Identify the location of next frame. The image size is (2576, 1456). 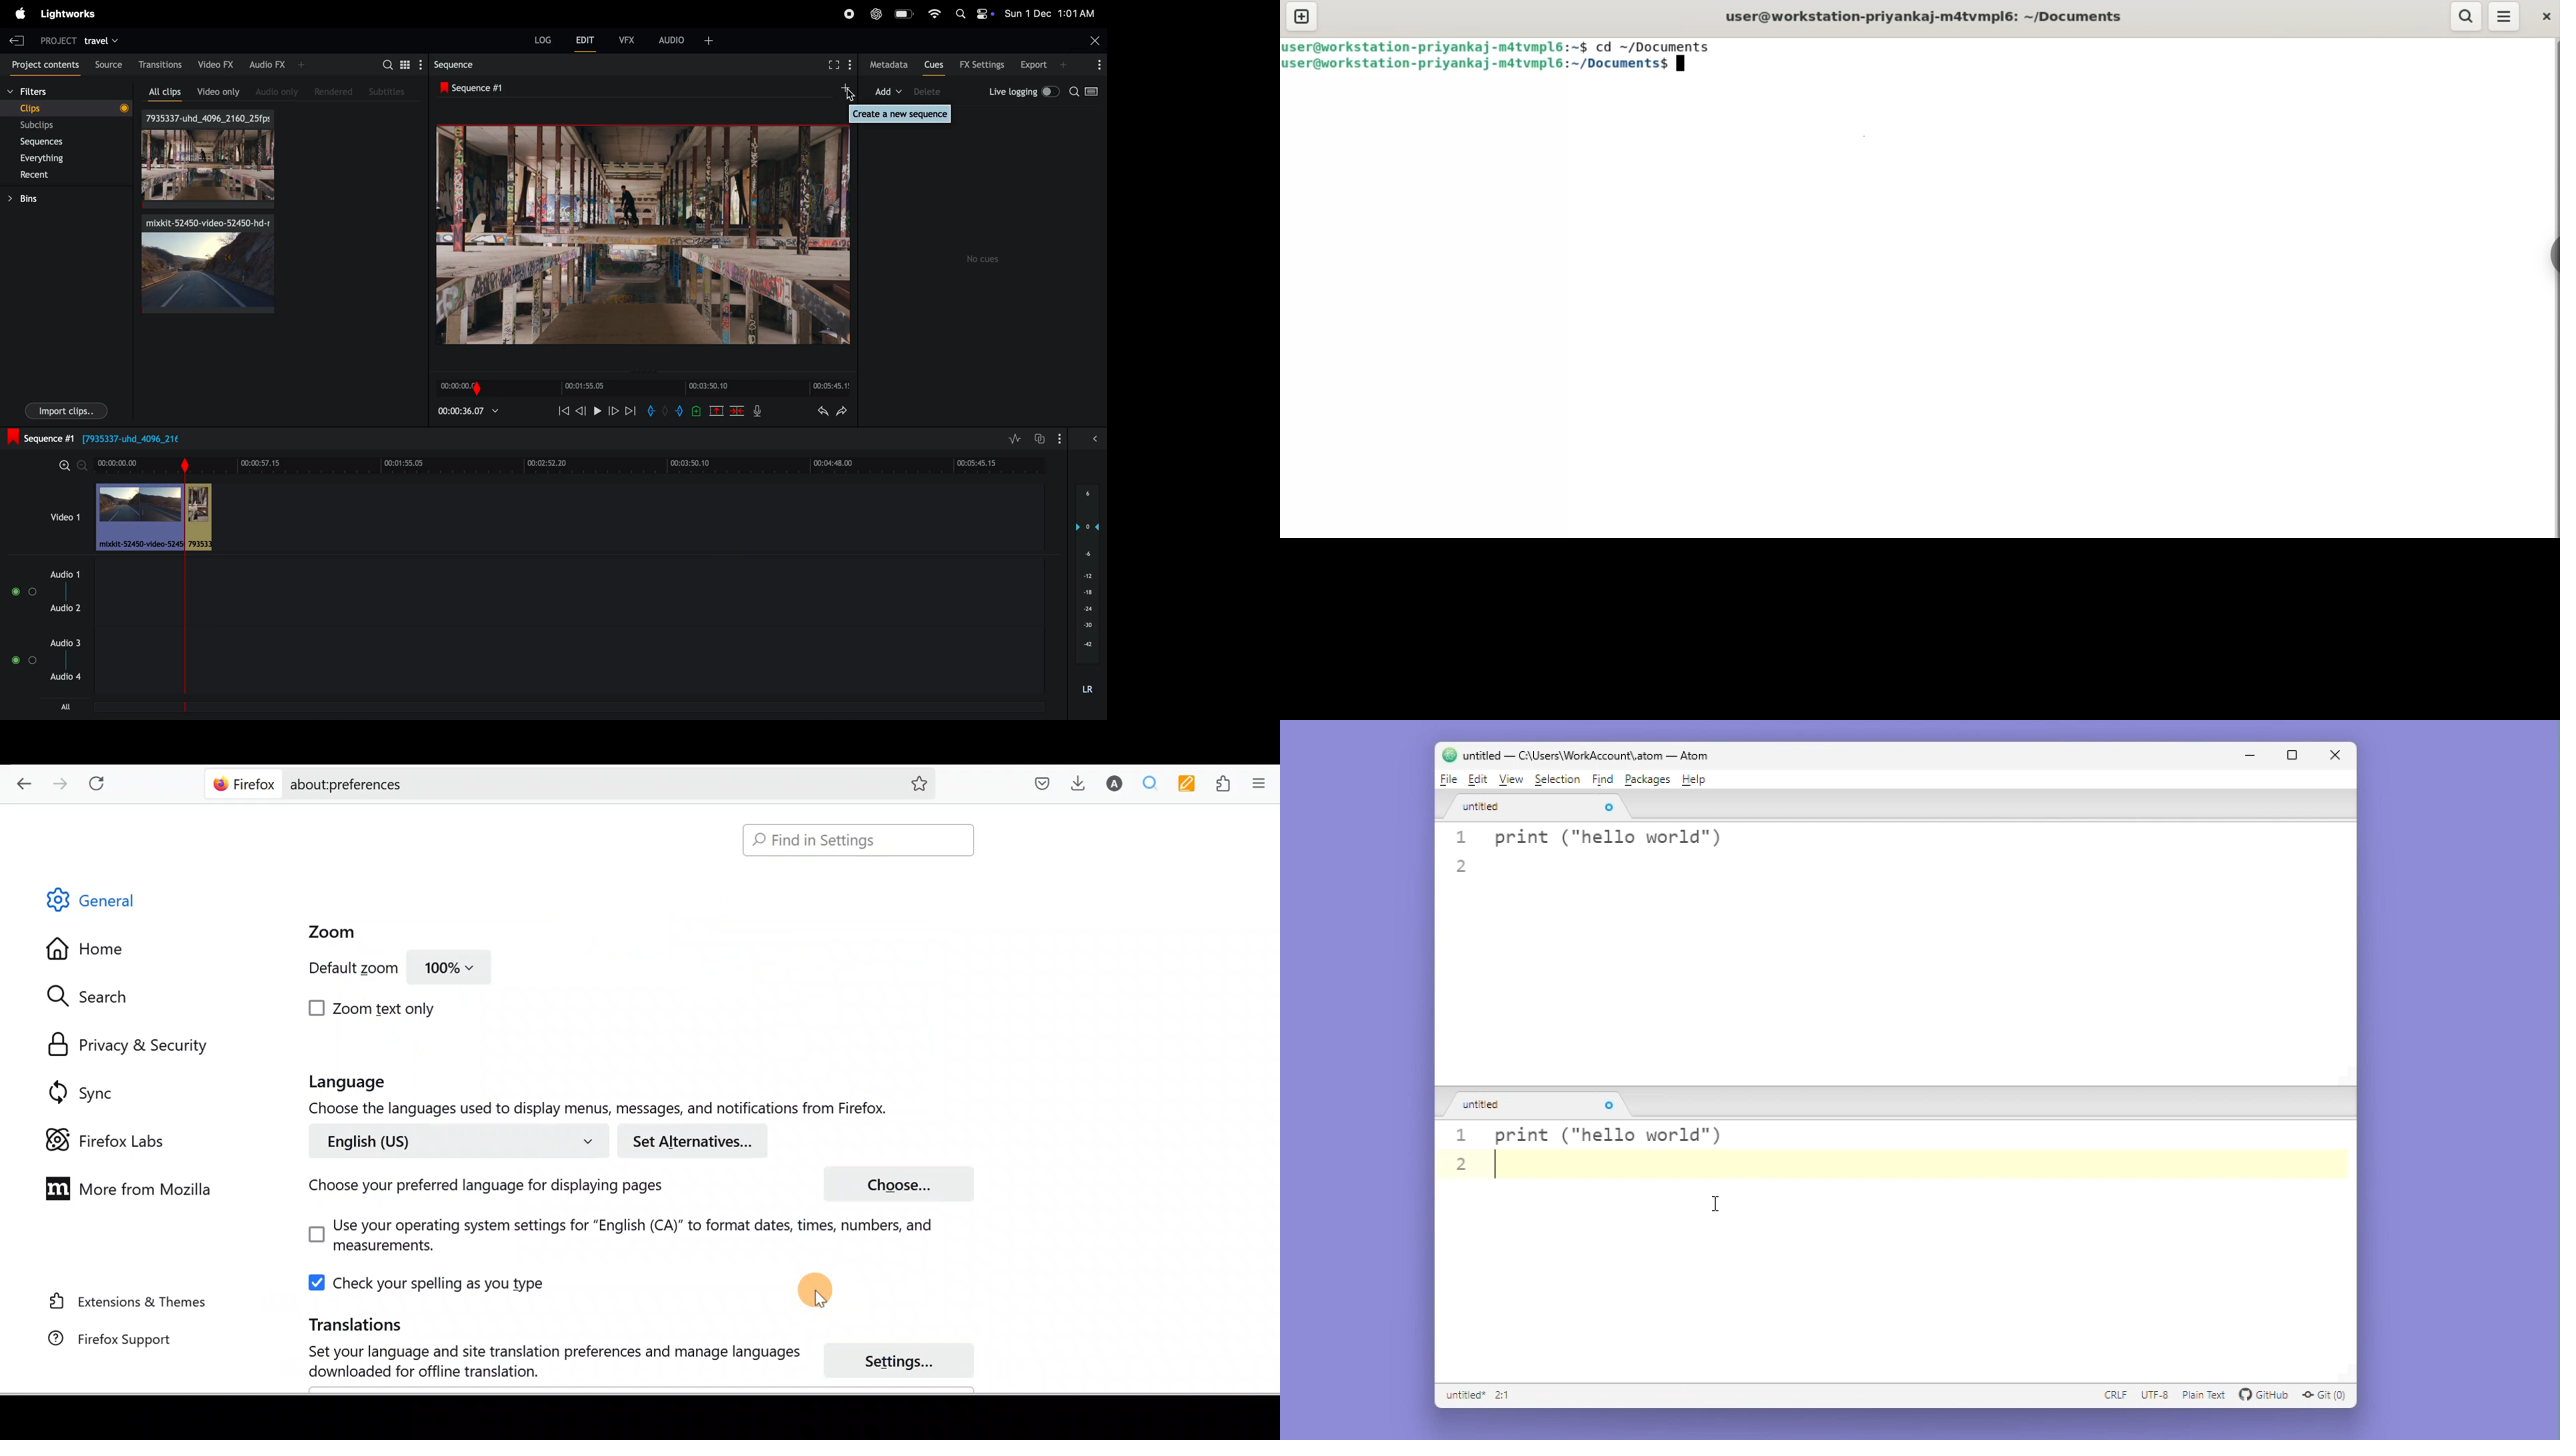
(630, 410).